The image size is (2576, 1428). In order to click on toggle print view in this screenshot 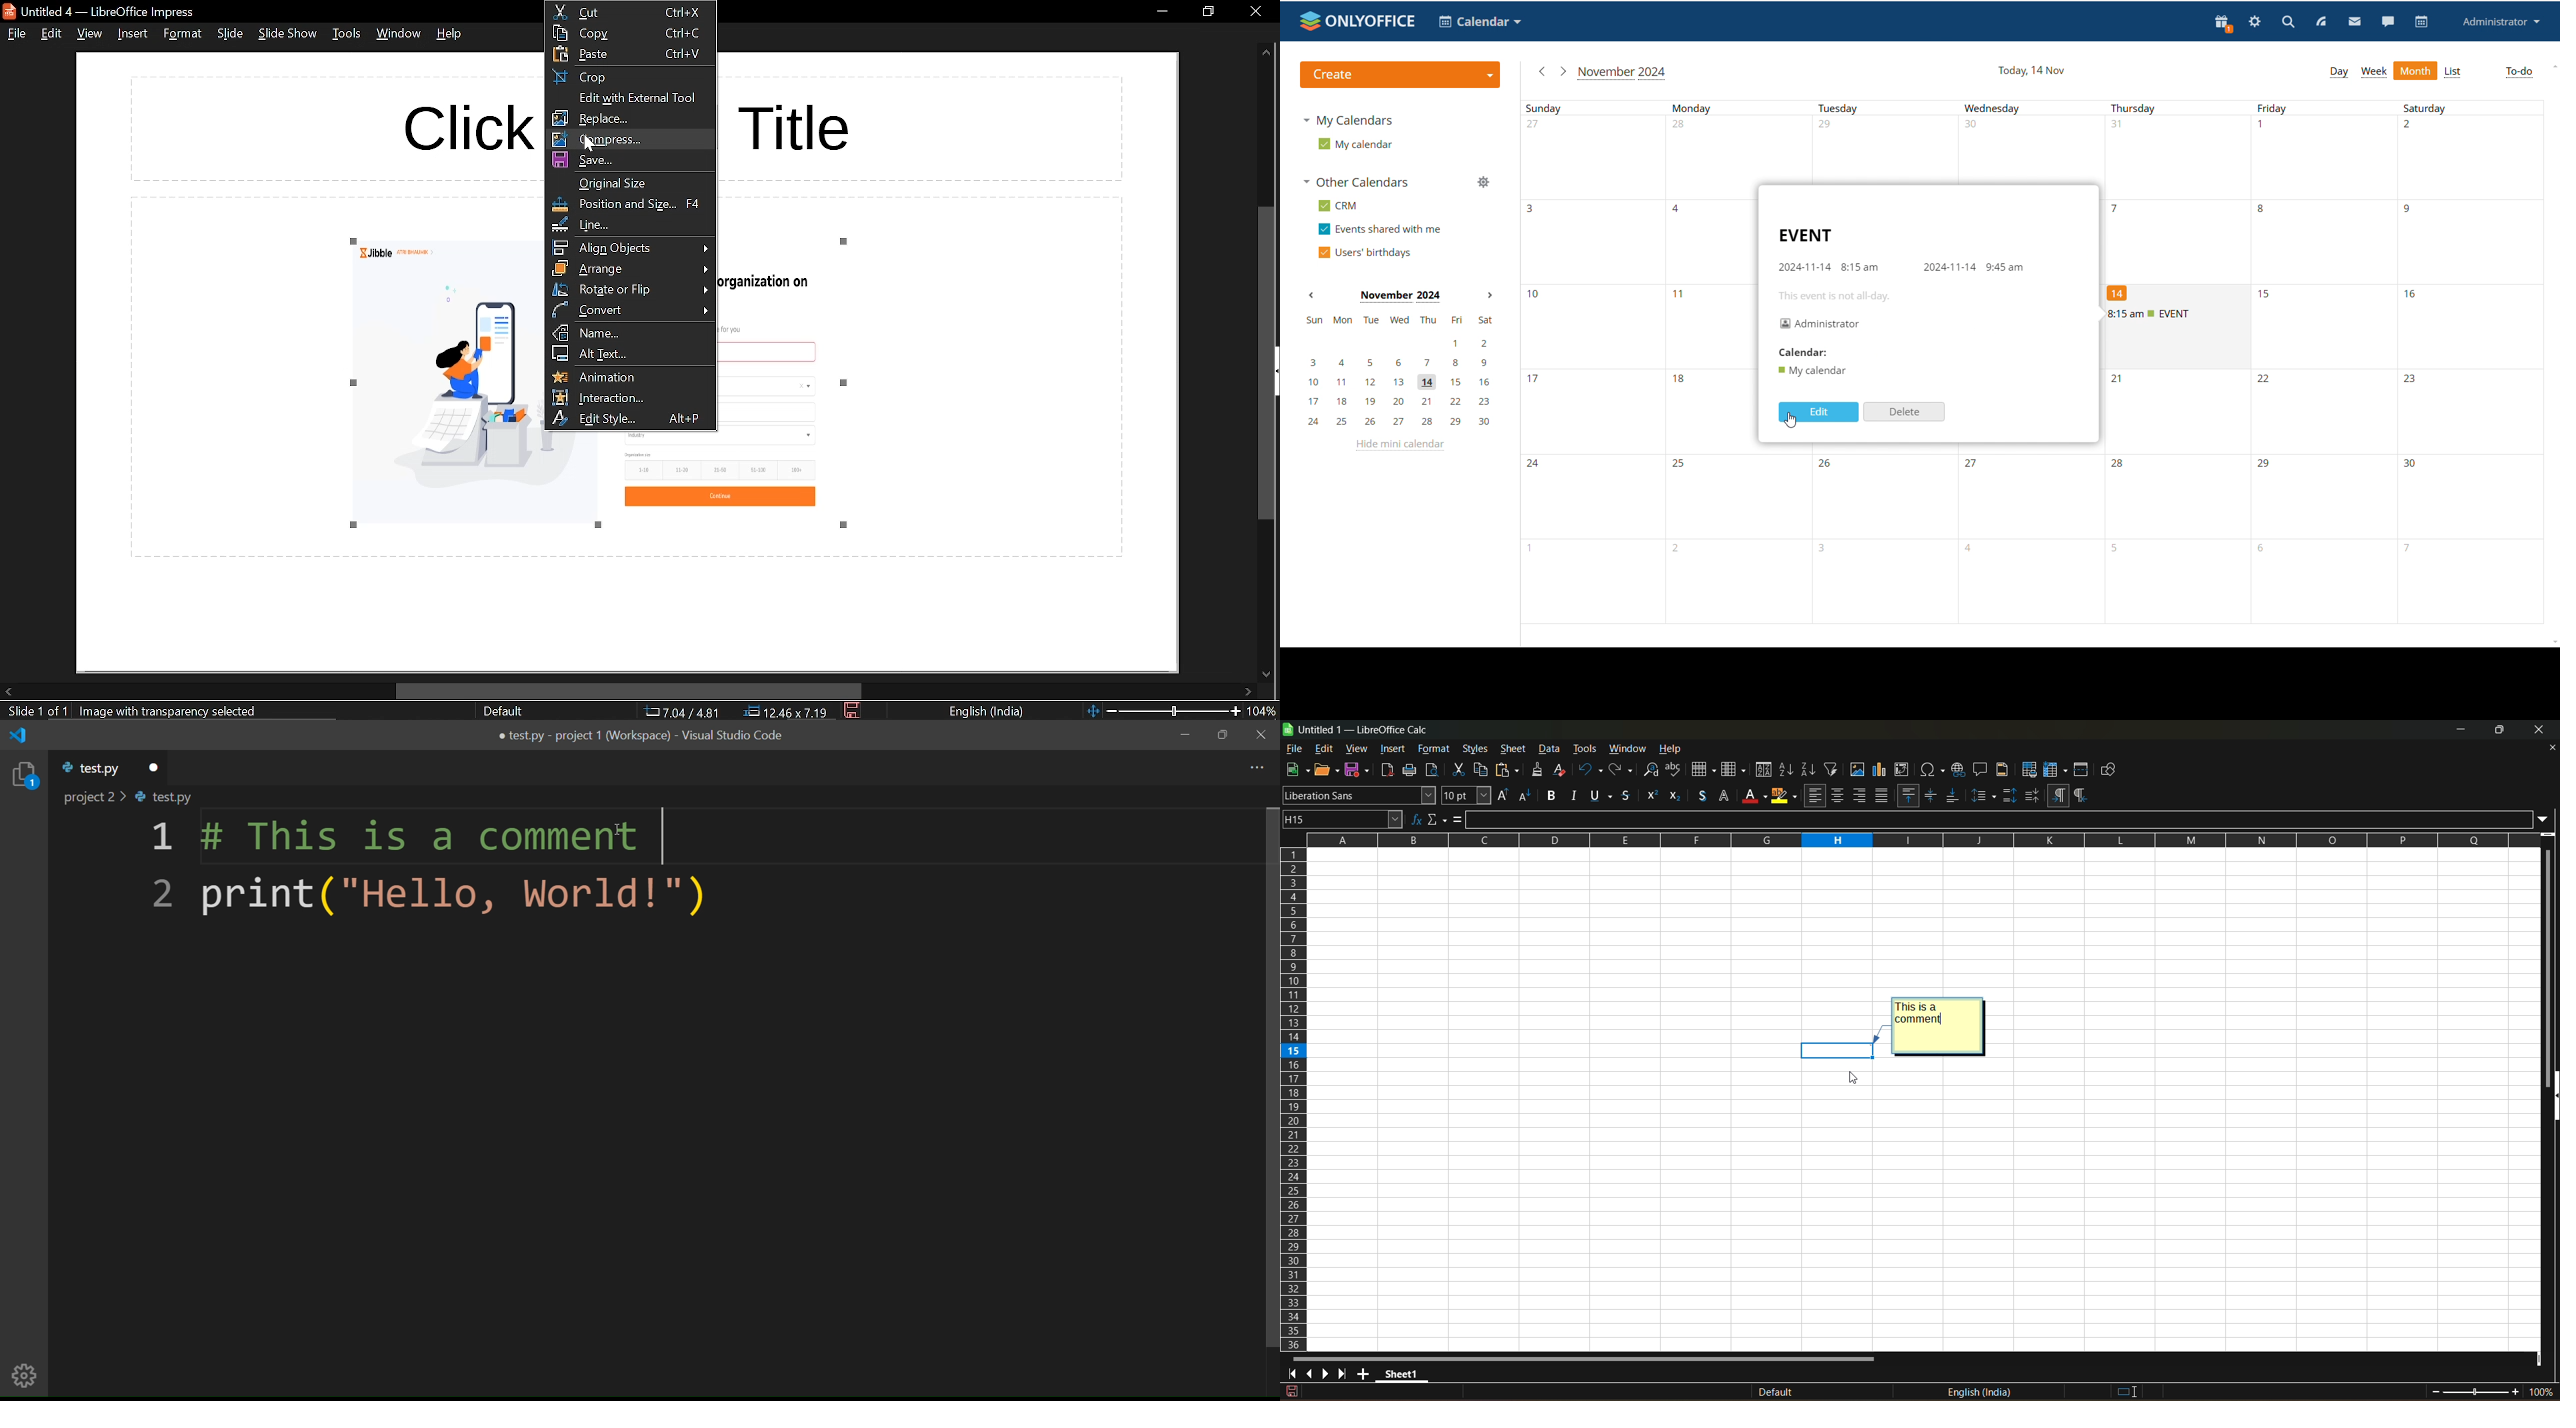, I will do `click(1434, 770)`.